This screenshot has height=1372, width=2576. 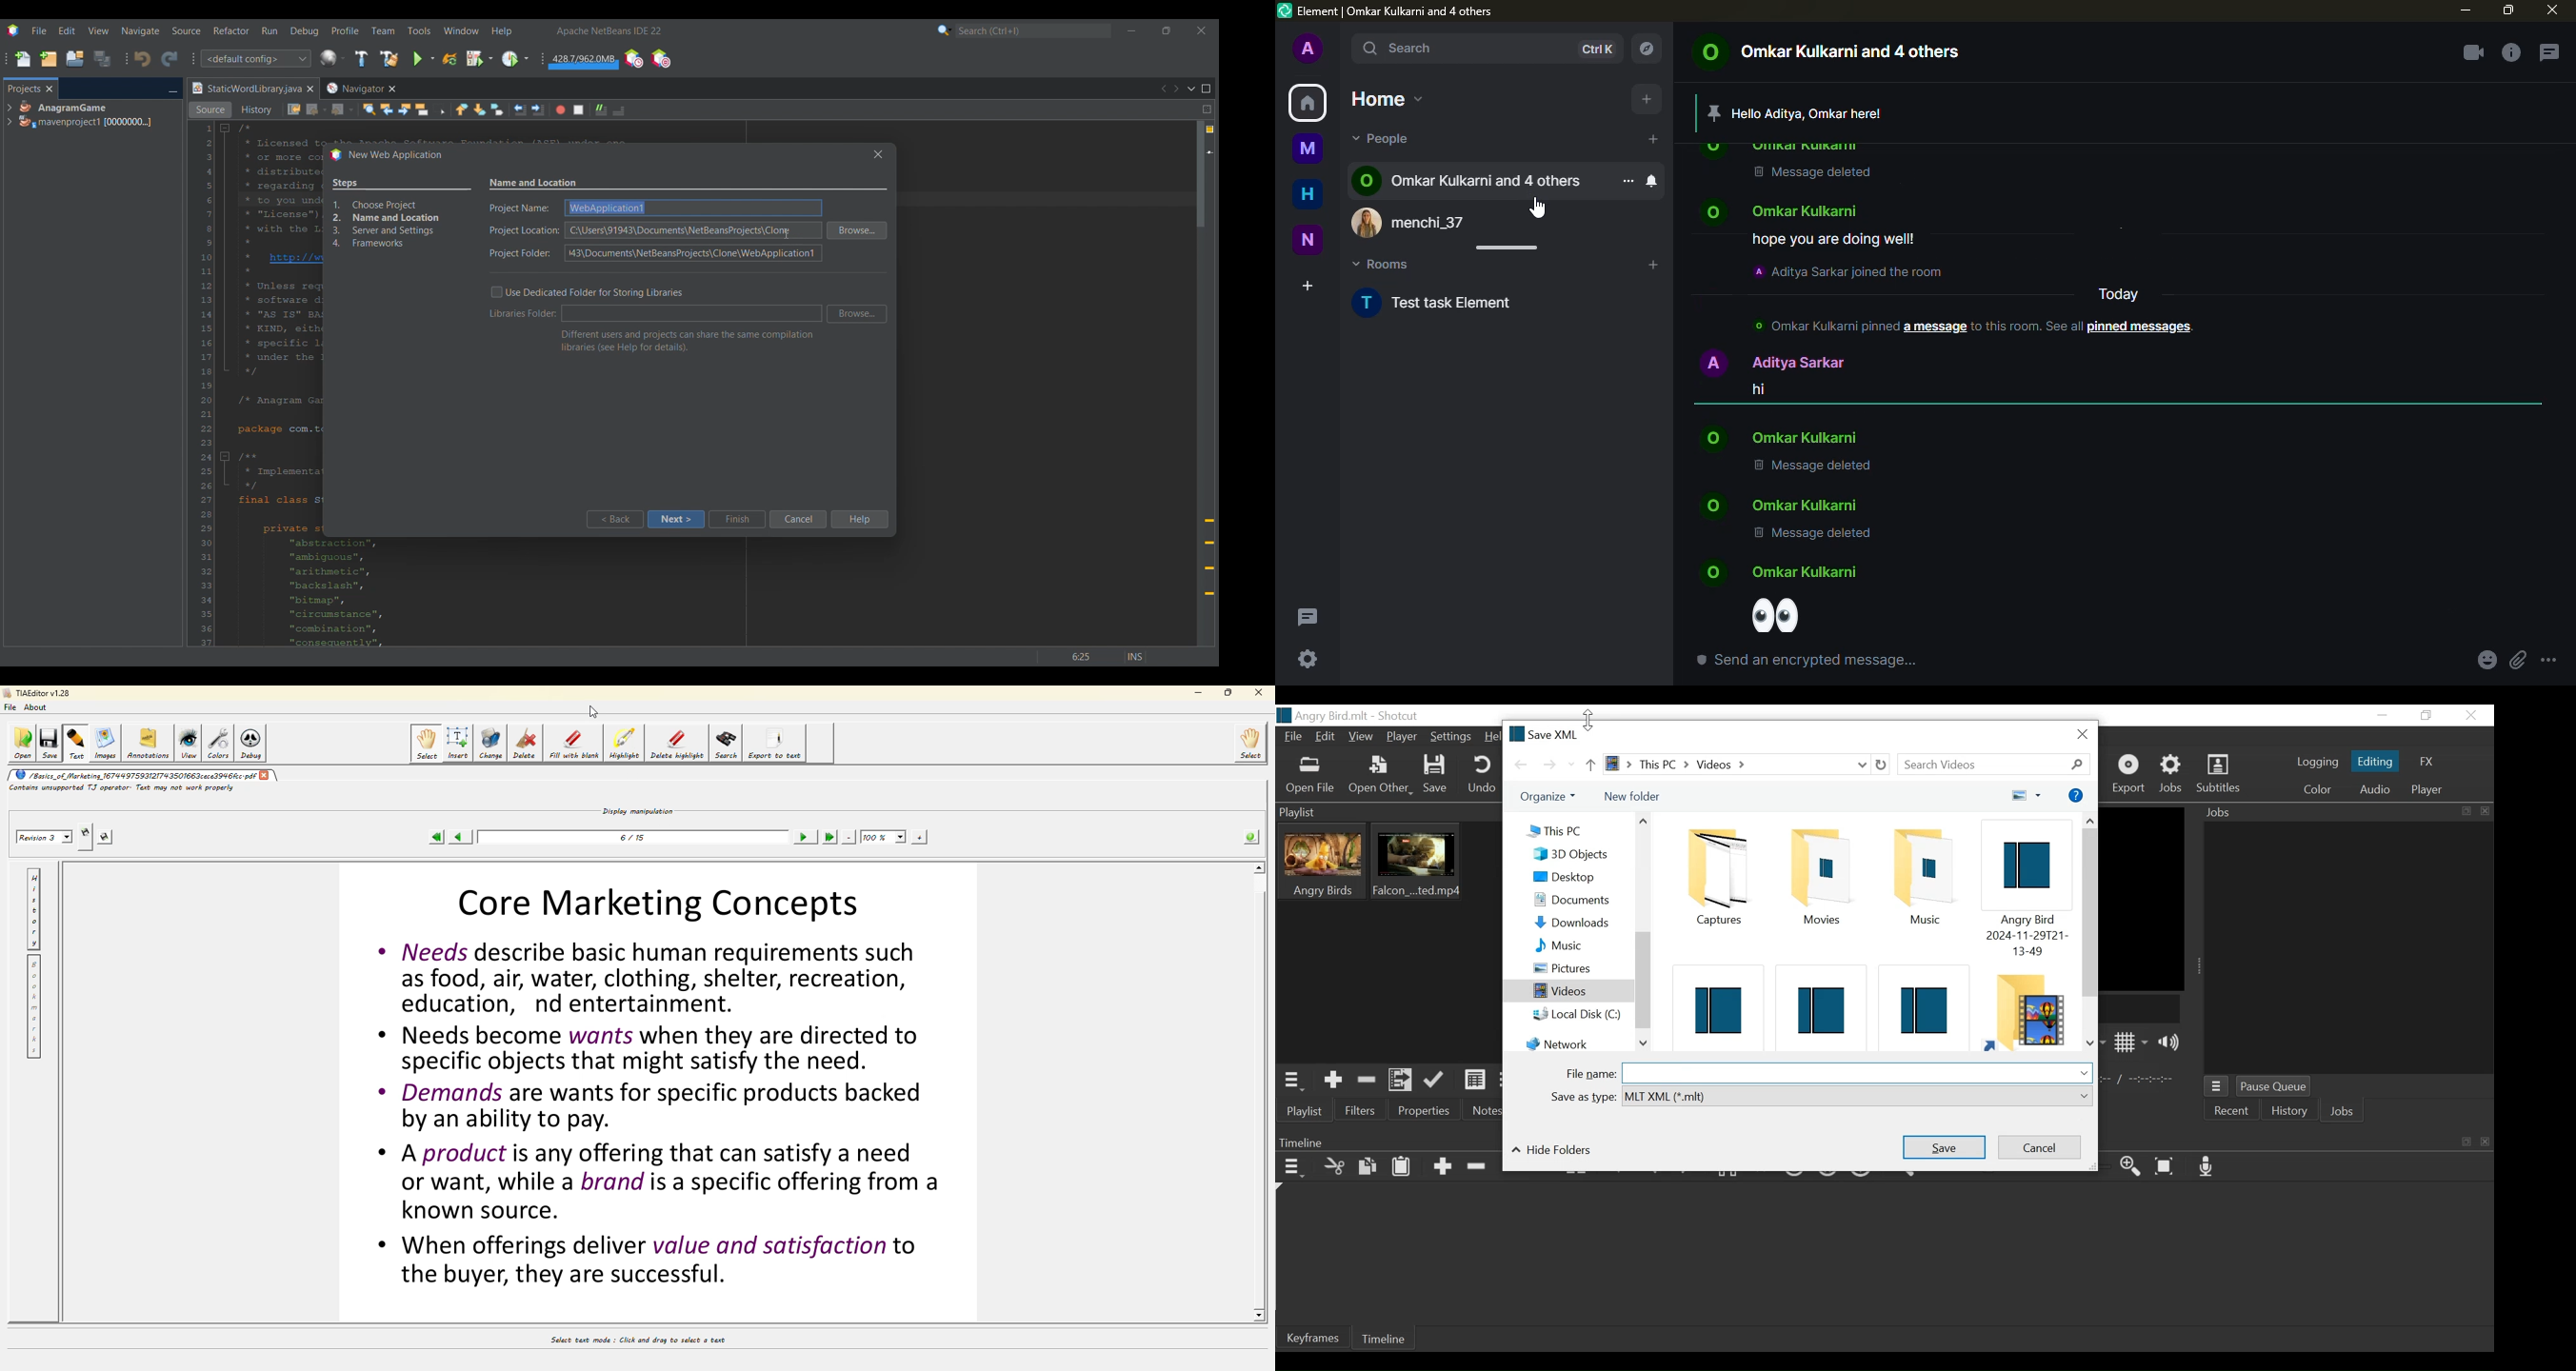 What do you see at coordinates (2552, 10) in the screenshot?
I see `close` at bounding box center [2552, 10].